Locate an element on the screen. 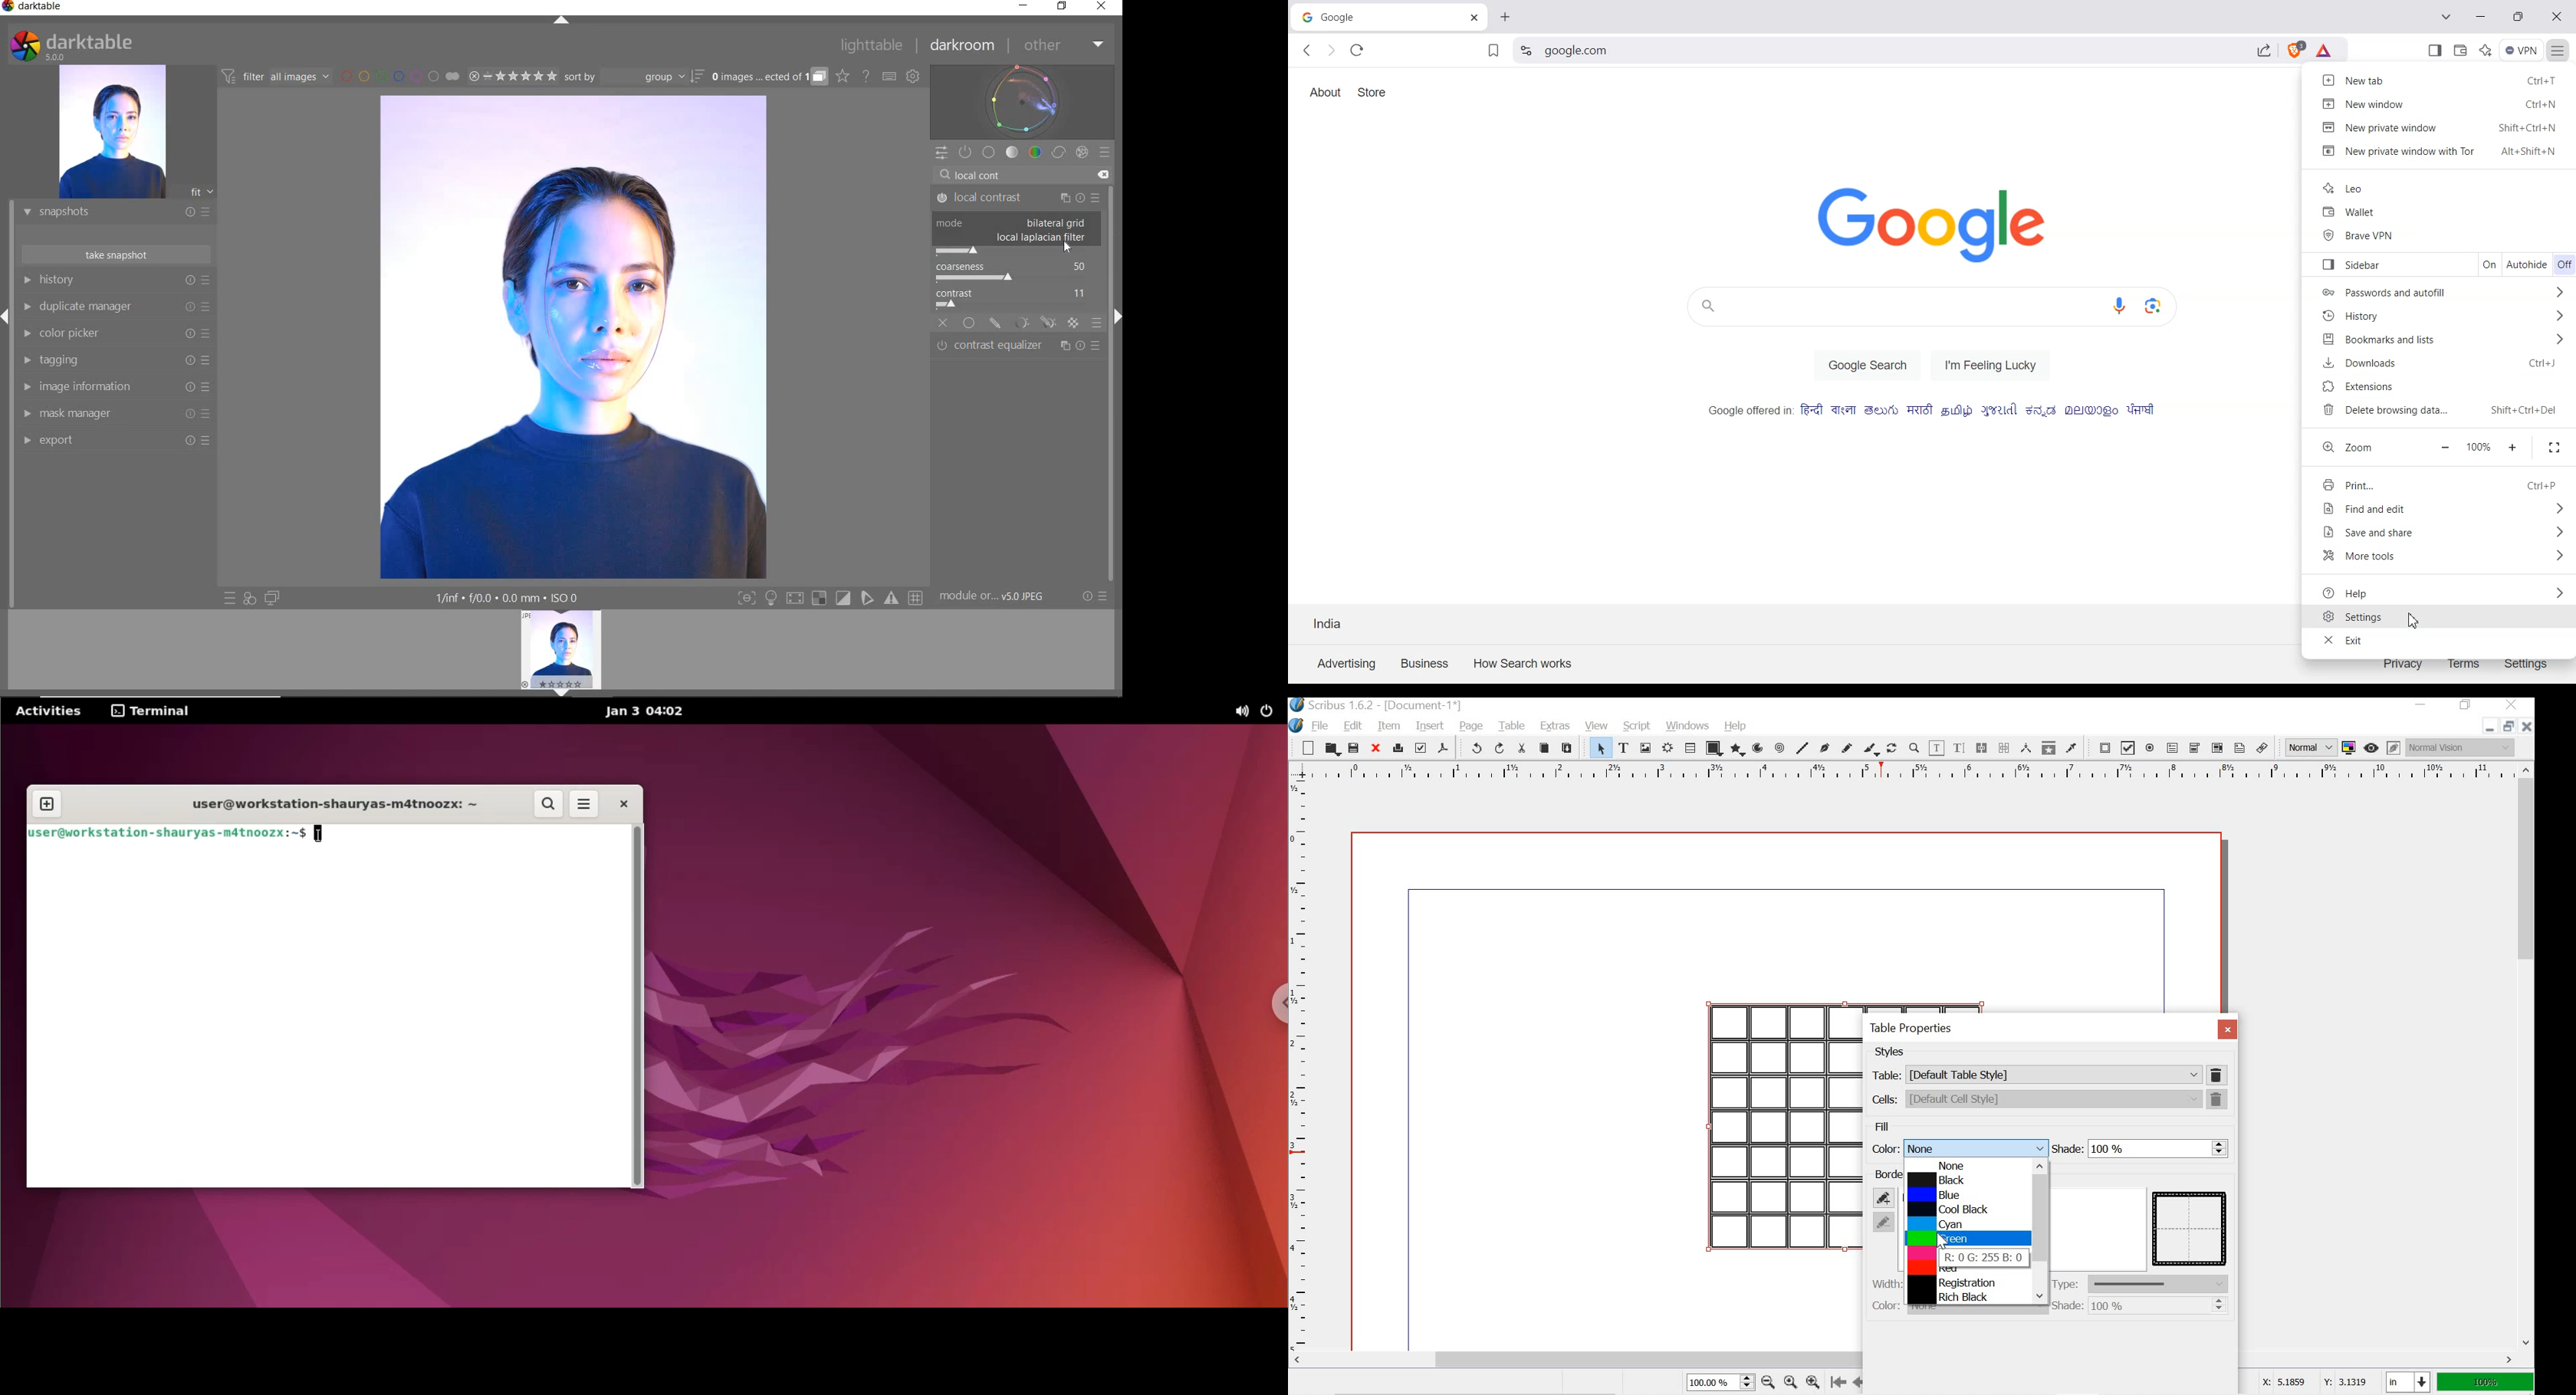  toggle color management system is located at coordinates (2348, 746).